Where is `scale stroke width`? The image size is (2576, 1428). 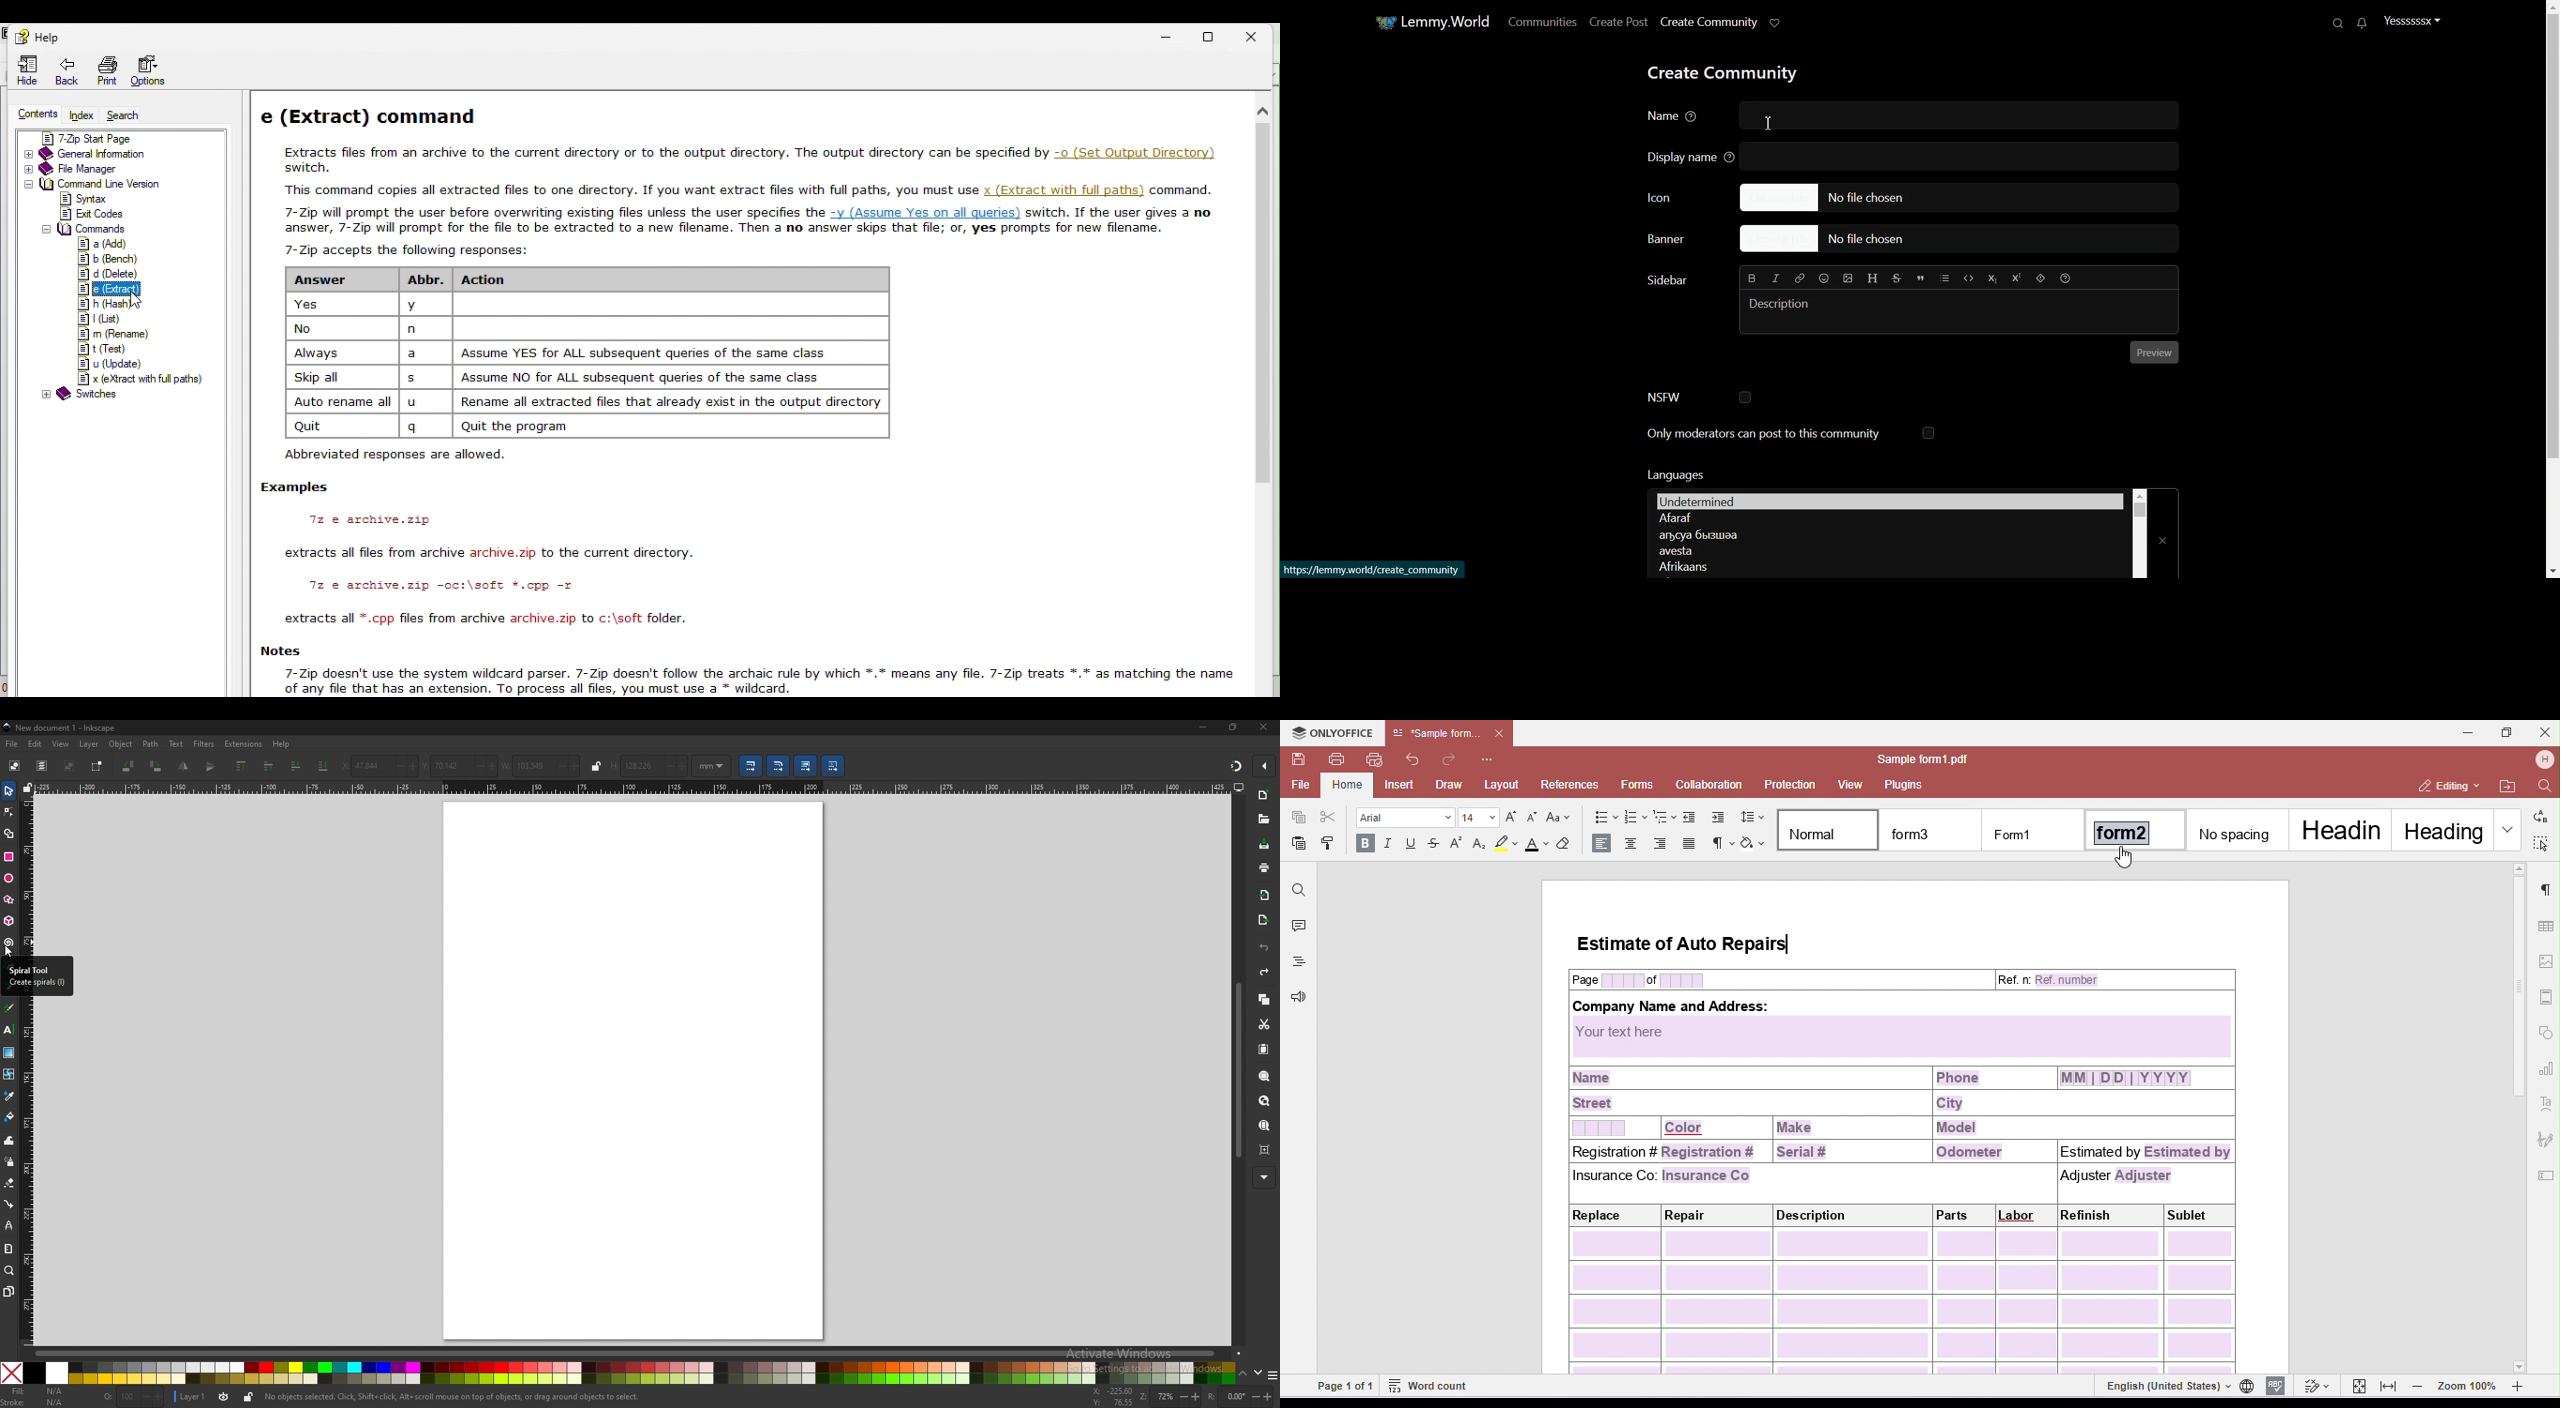 scale stroke width is located at coordinates (751, 765).